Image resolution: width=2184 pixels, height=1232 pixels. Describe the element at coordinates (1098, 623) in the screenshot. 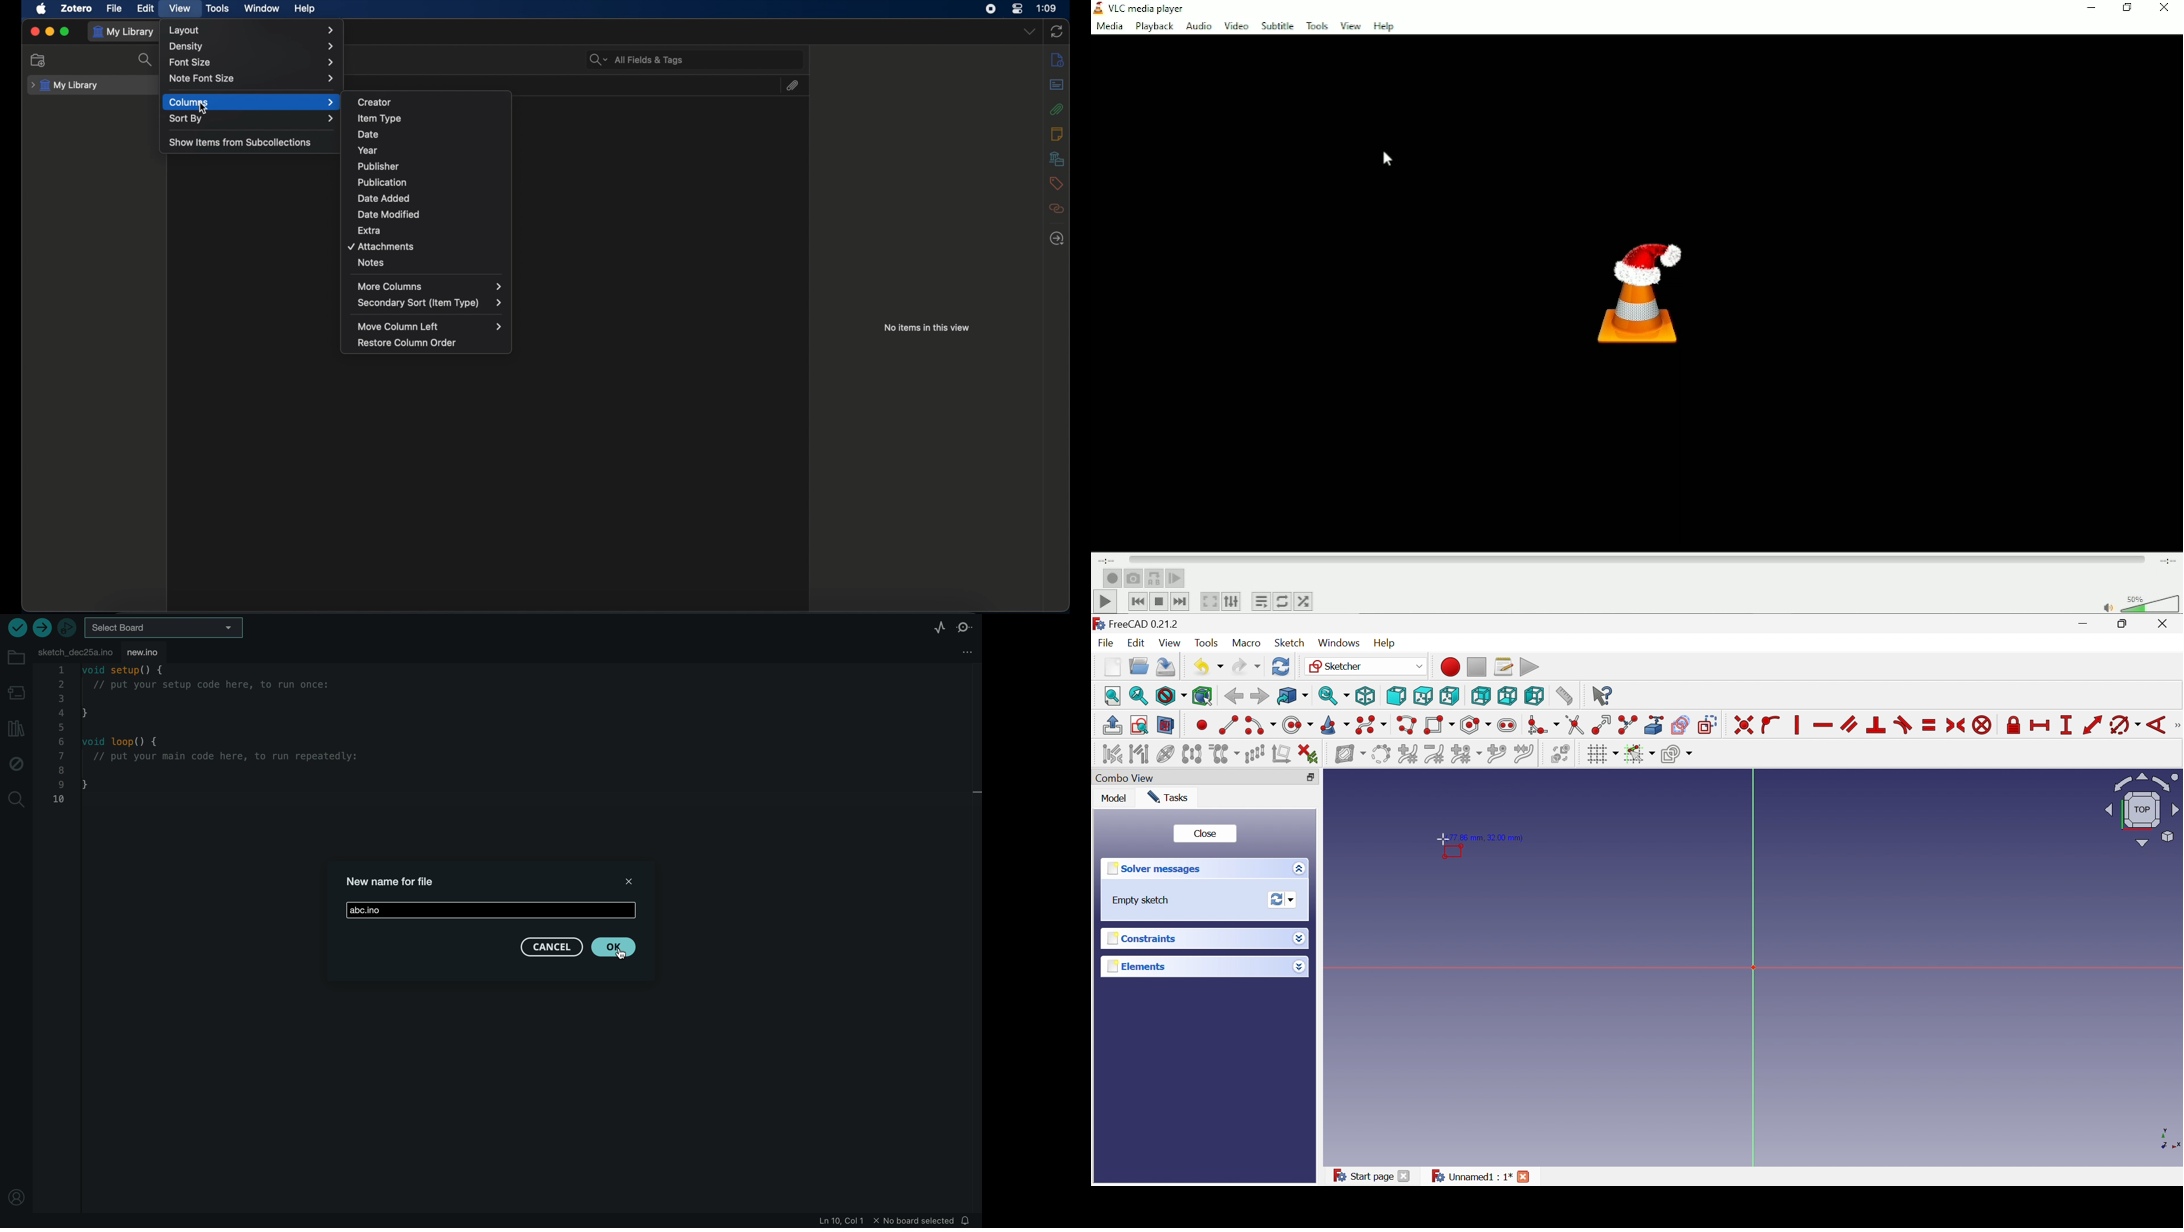

I see `logo` at that location.